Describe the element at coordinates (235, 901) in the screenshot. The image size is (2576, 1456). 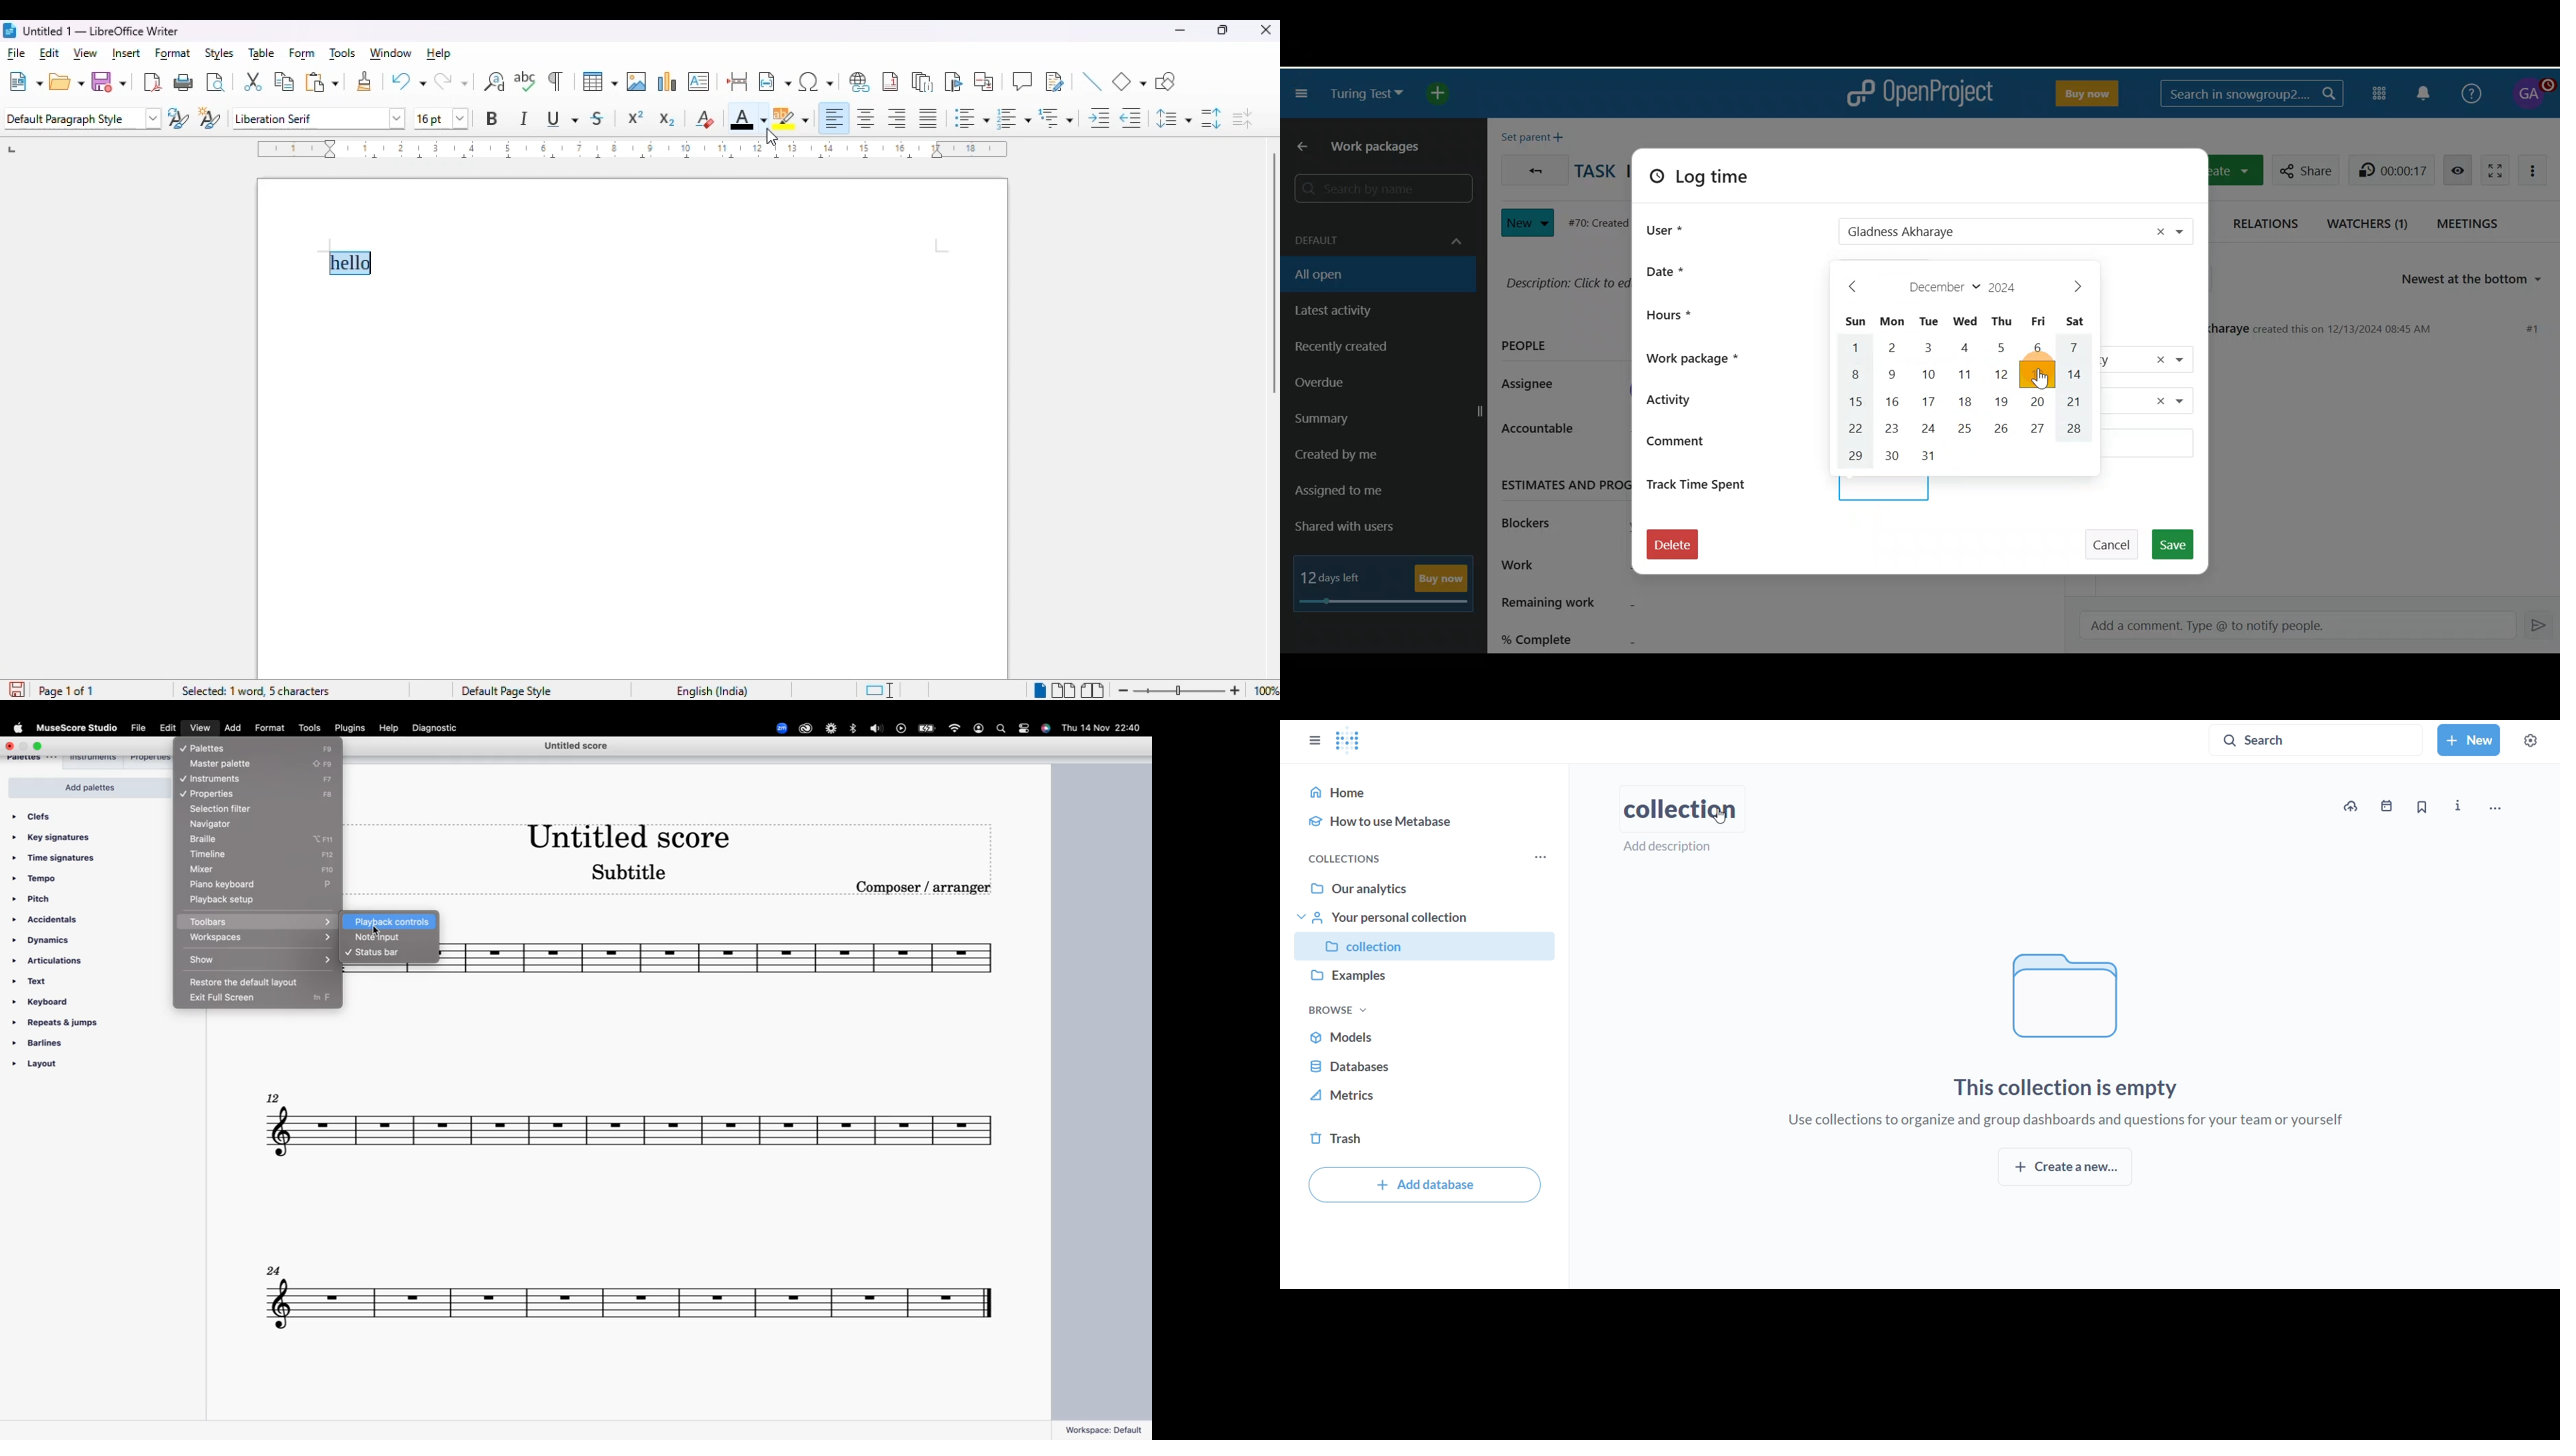
I see `playback setup` at that location.